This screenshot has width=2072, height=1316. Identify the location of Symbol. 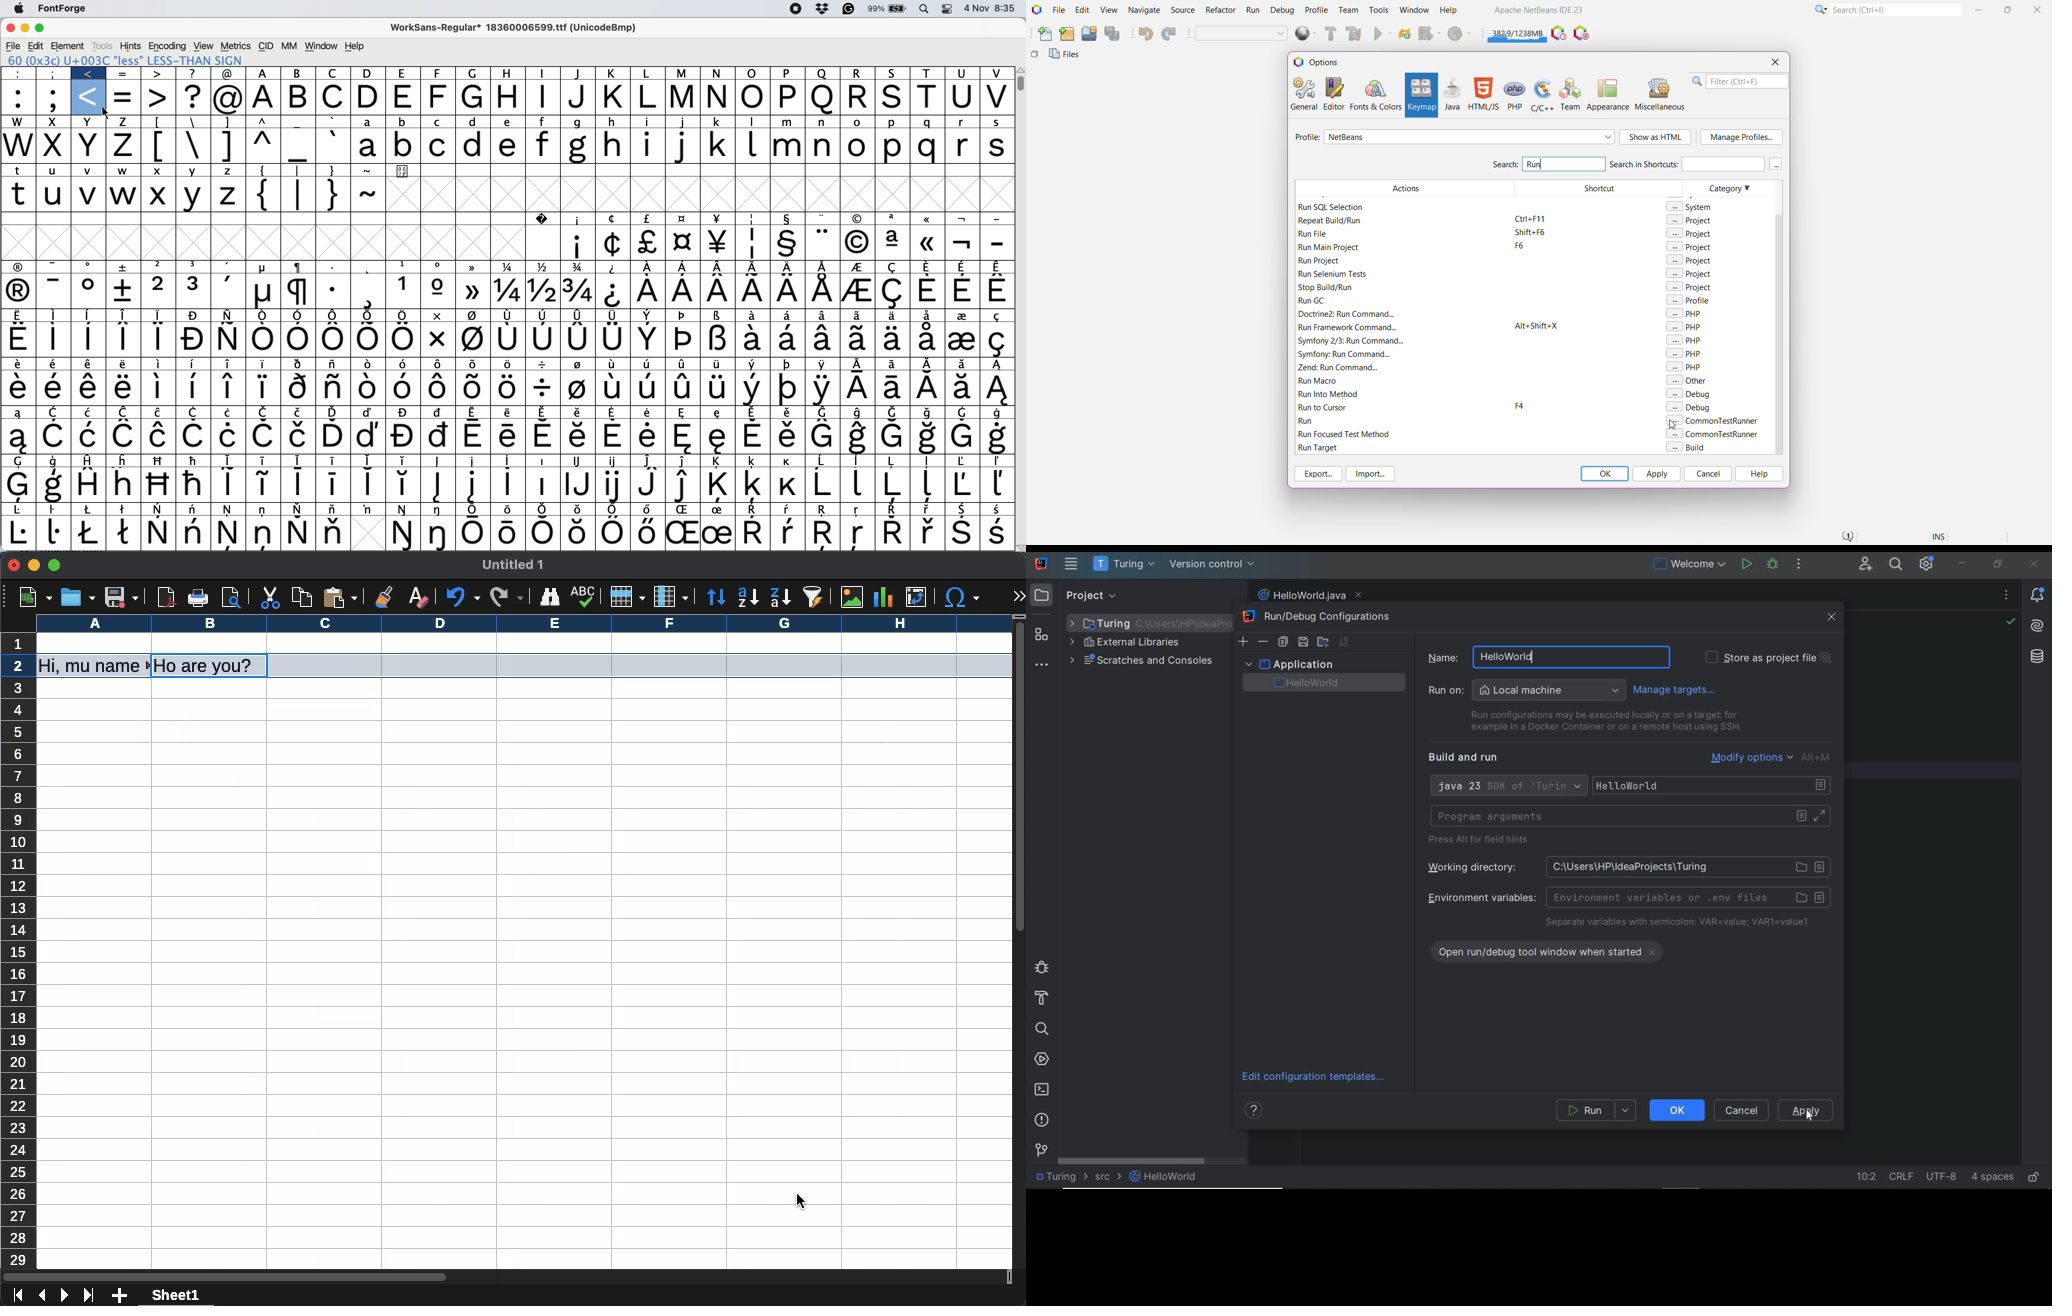
(822, 512).